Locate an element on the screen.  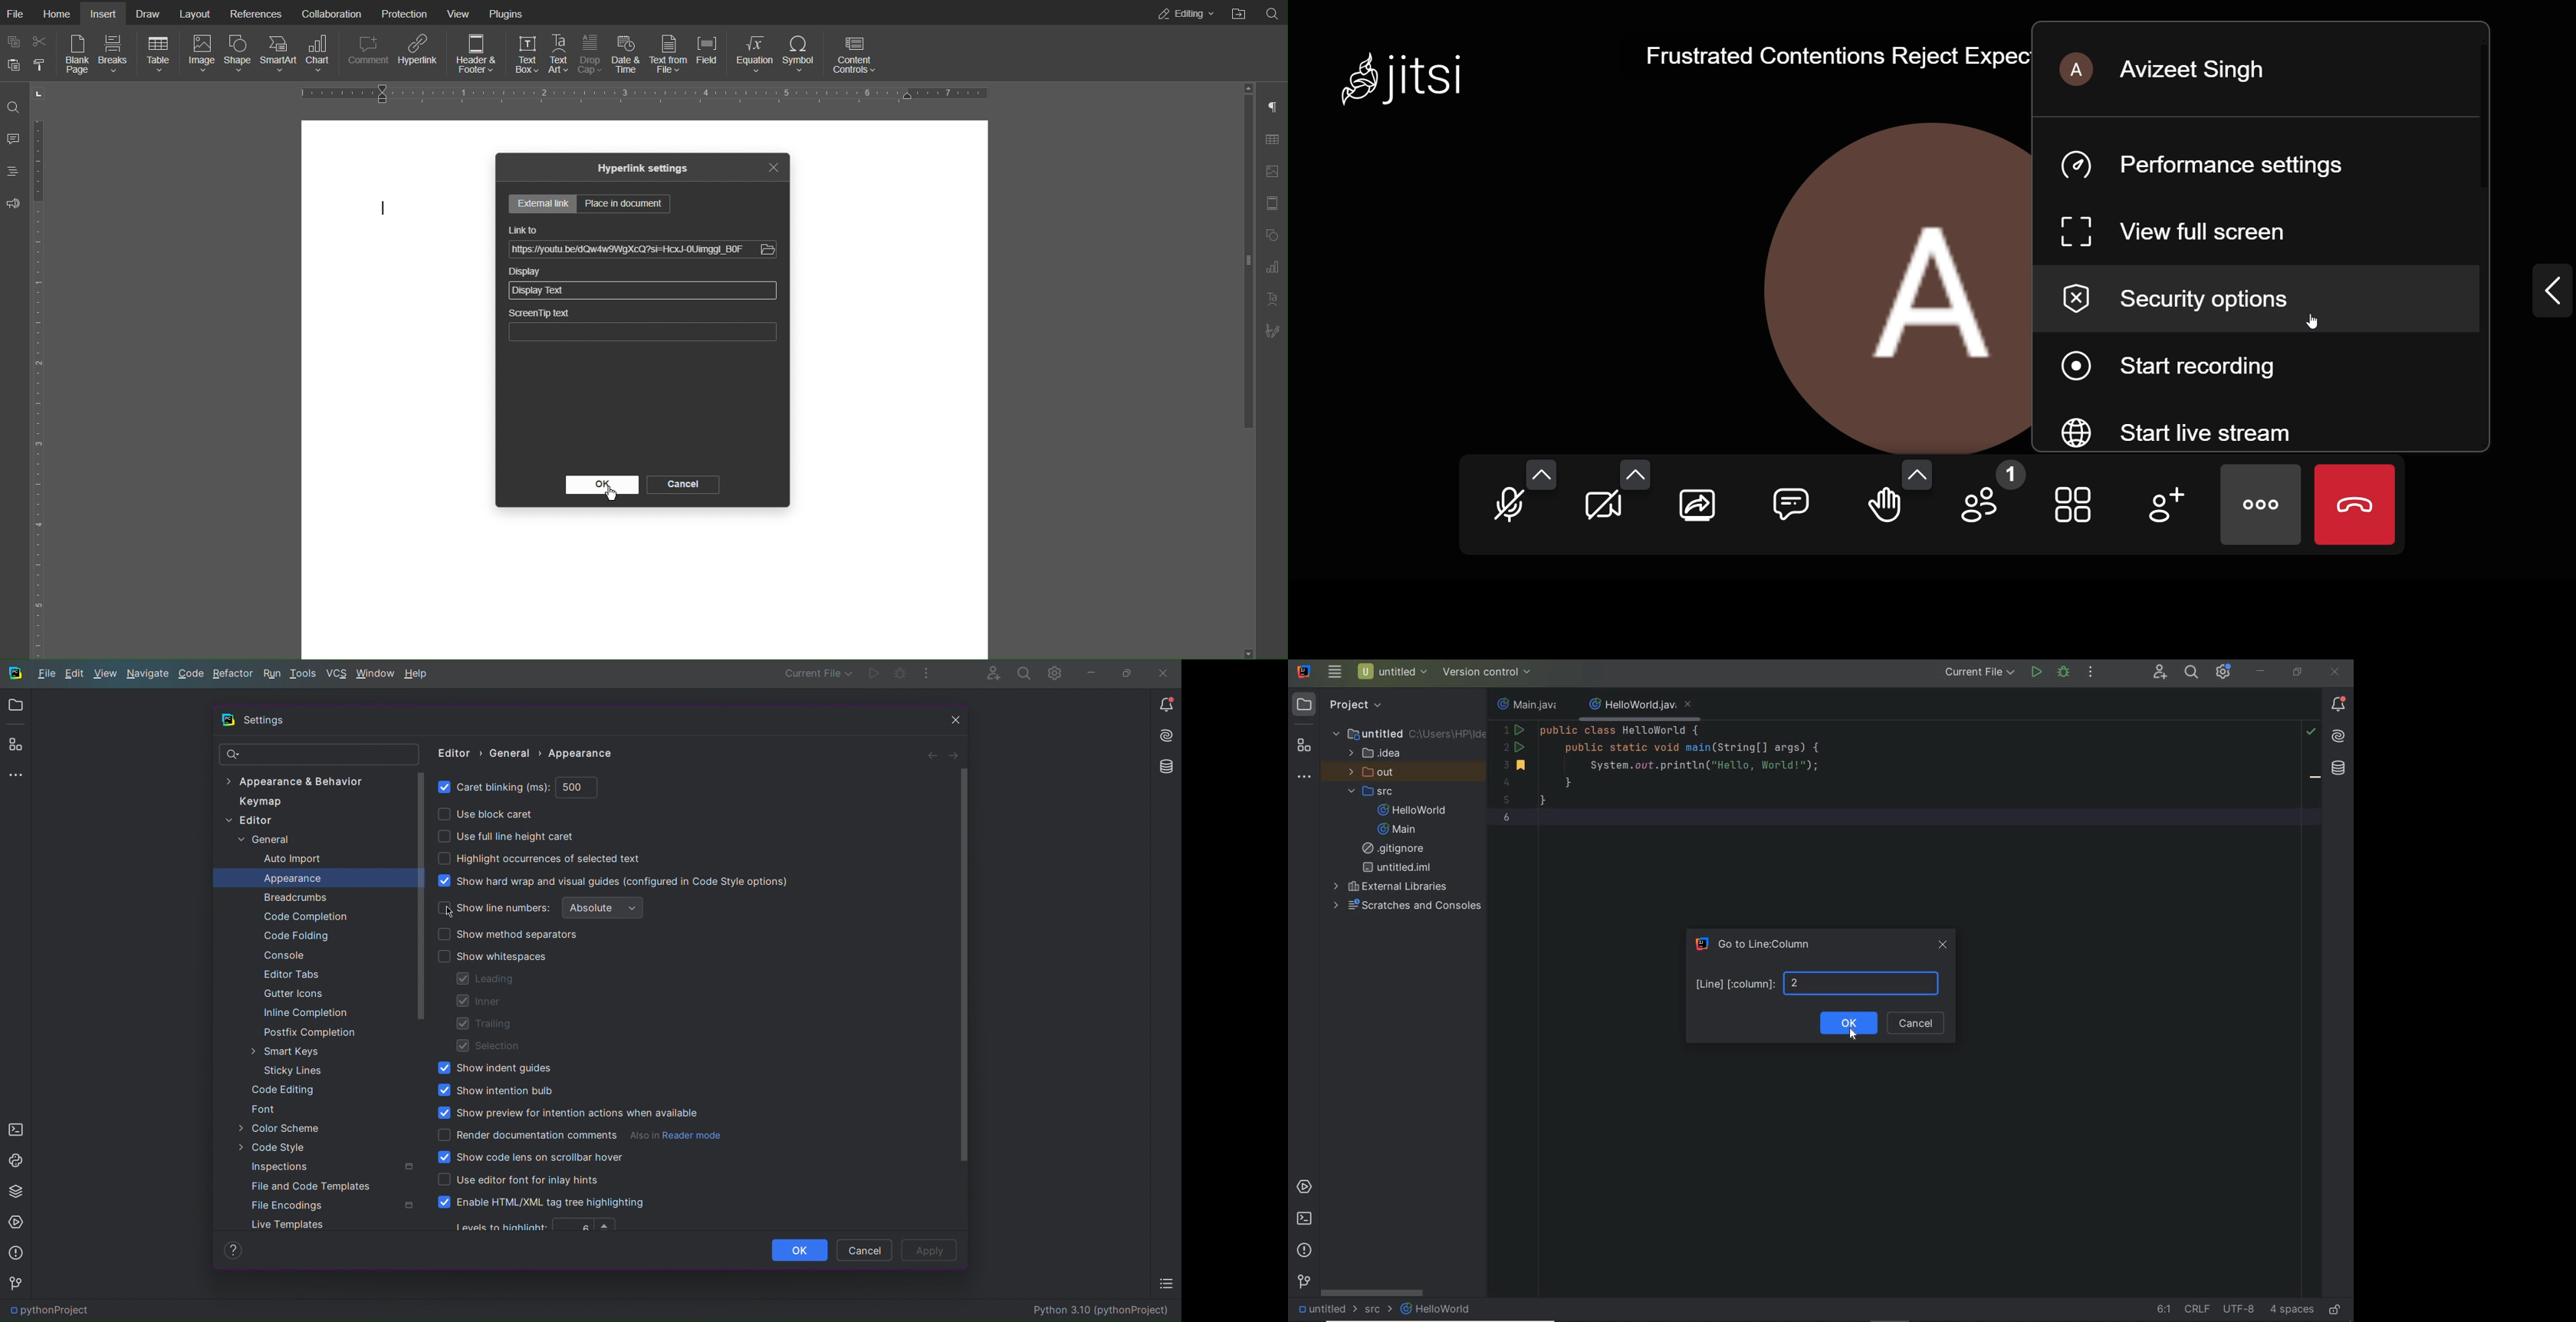
File is located at coordinates (19, 13).